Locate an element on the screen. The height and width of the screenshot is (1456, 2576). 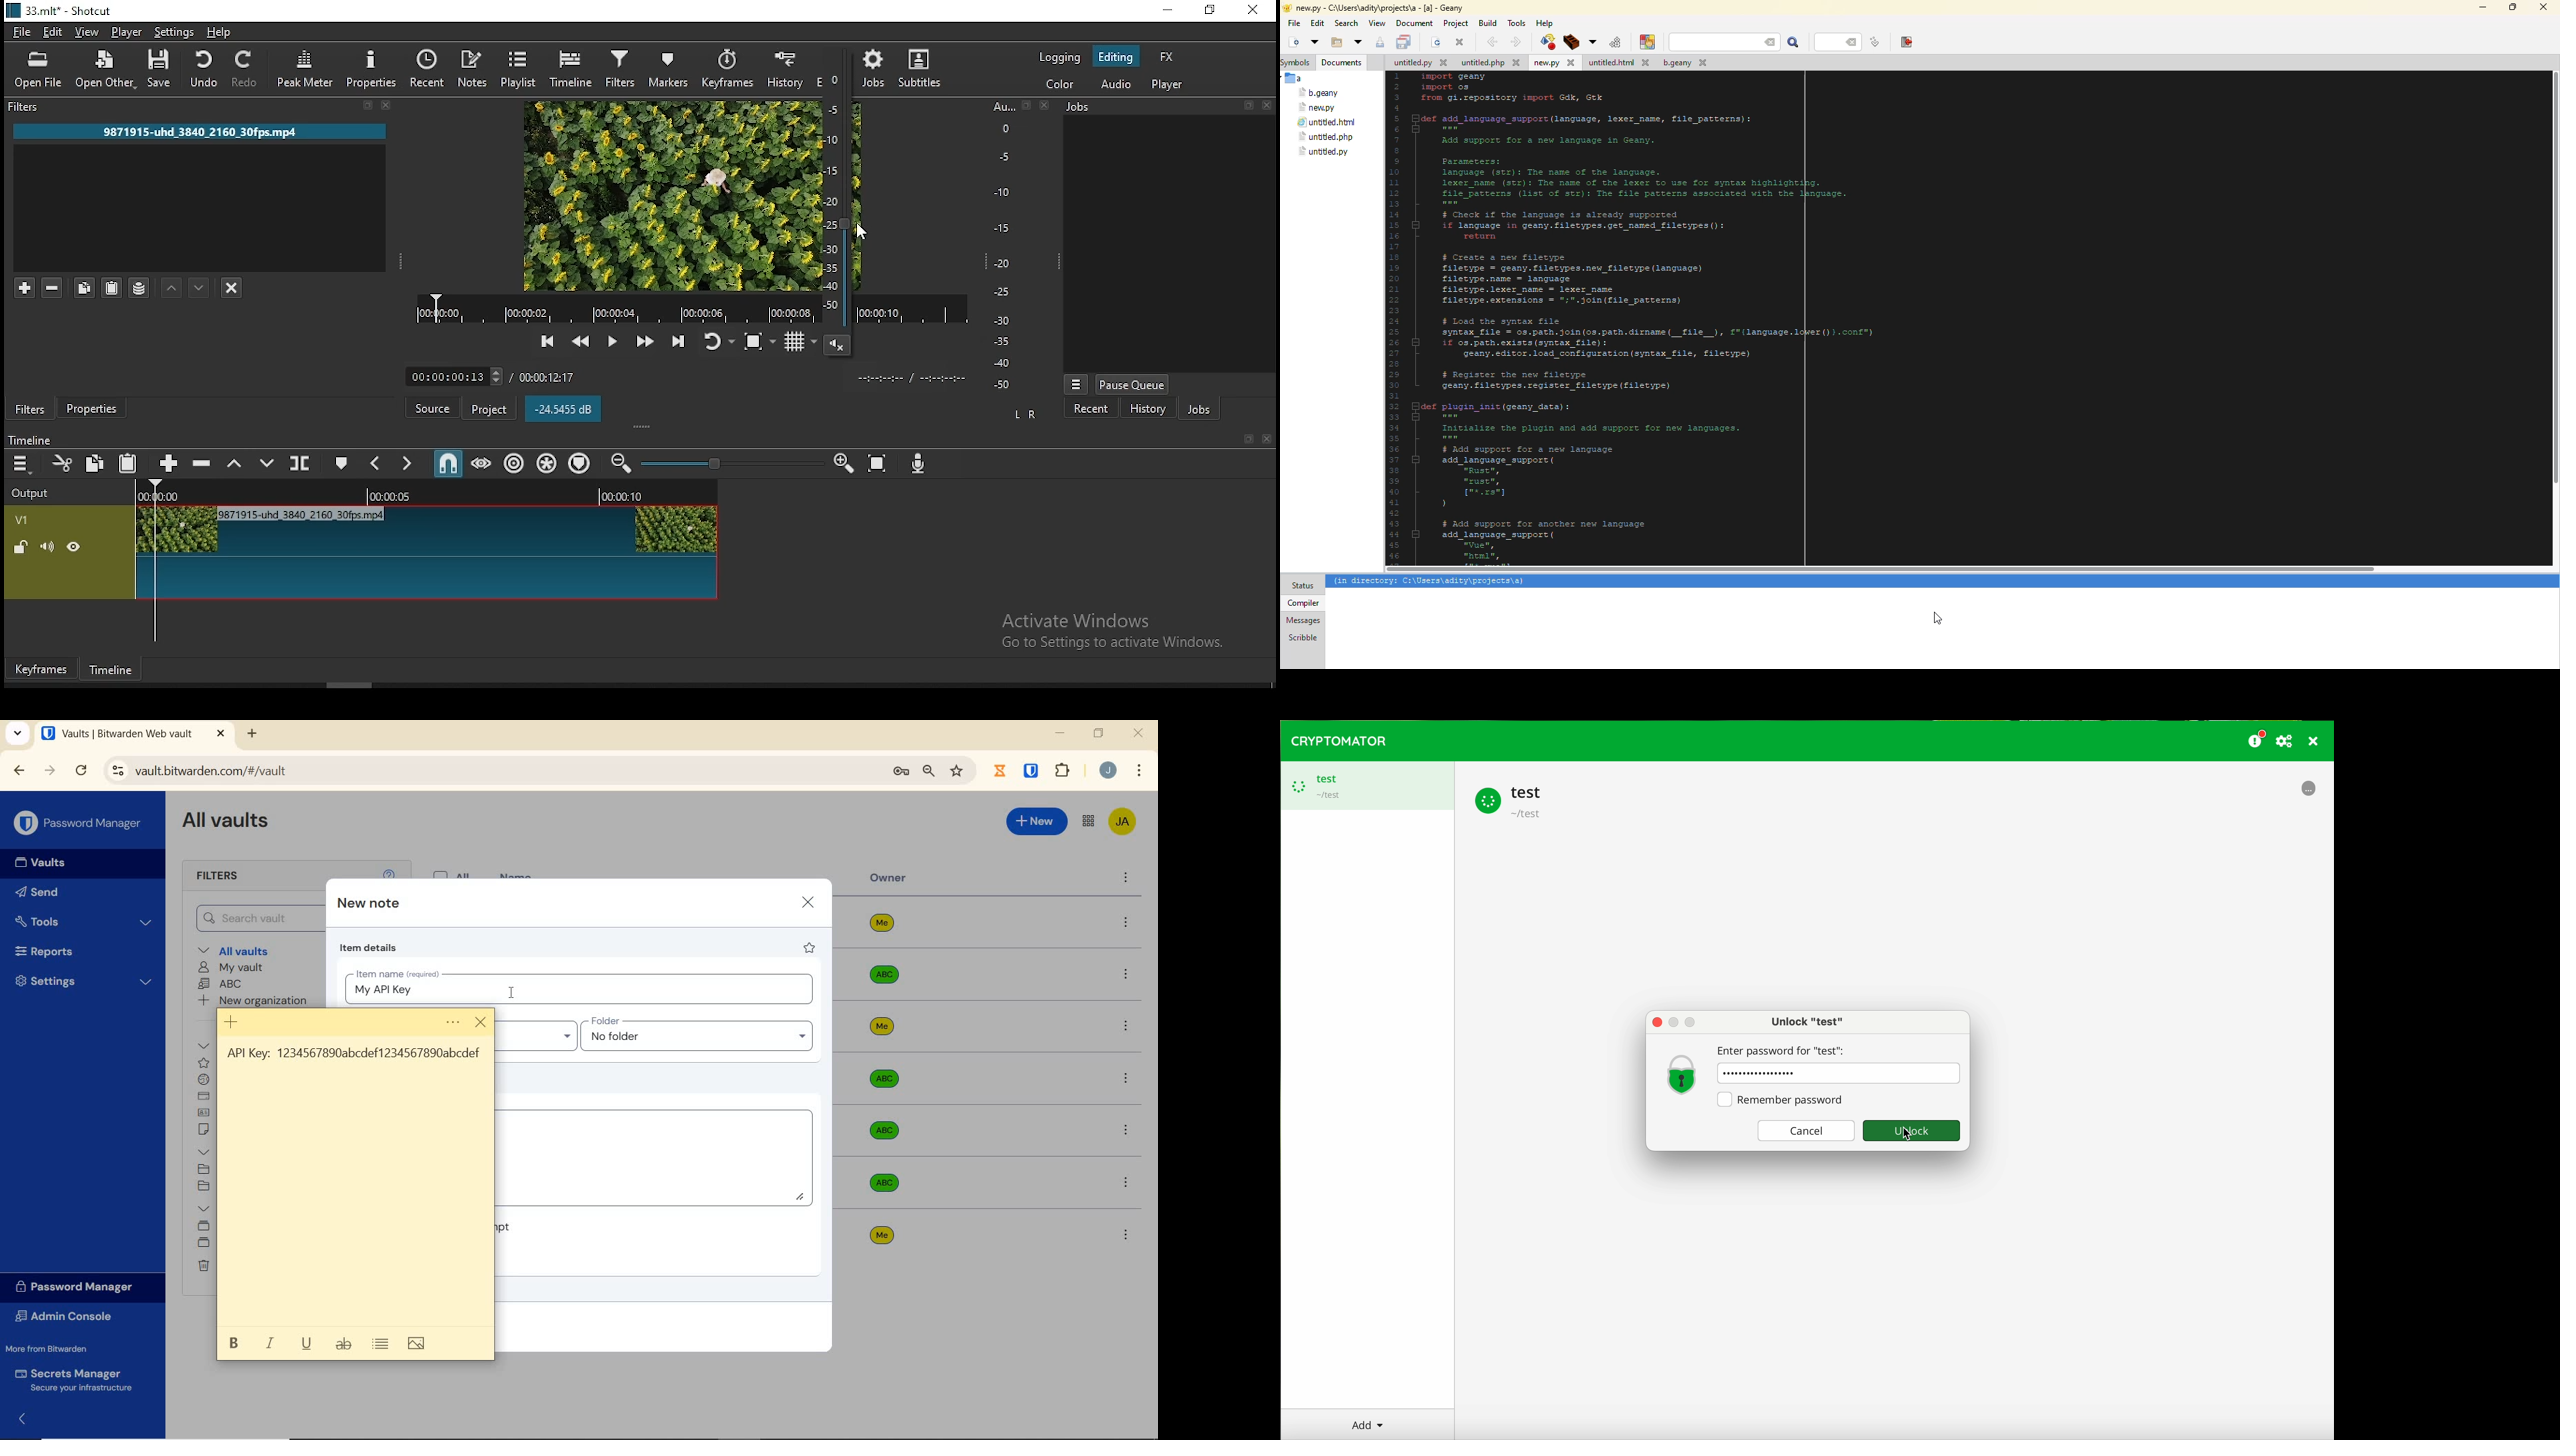
scrub while dragging is located at coordinates (482, 464).